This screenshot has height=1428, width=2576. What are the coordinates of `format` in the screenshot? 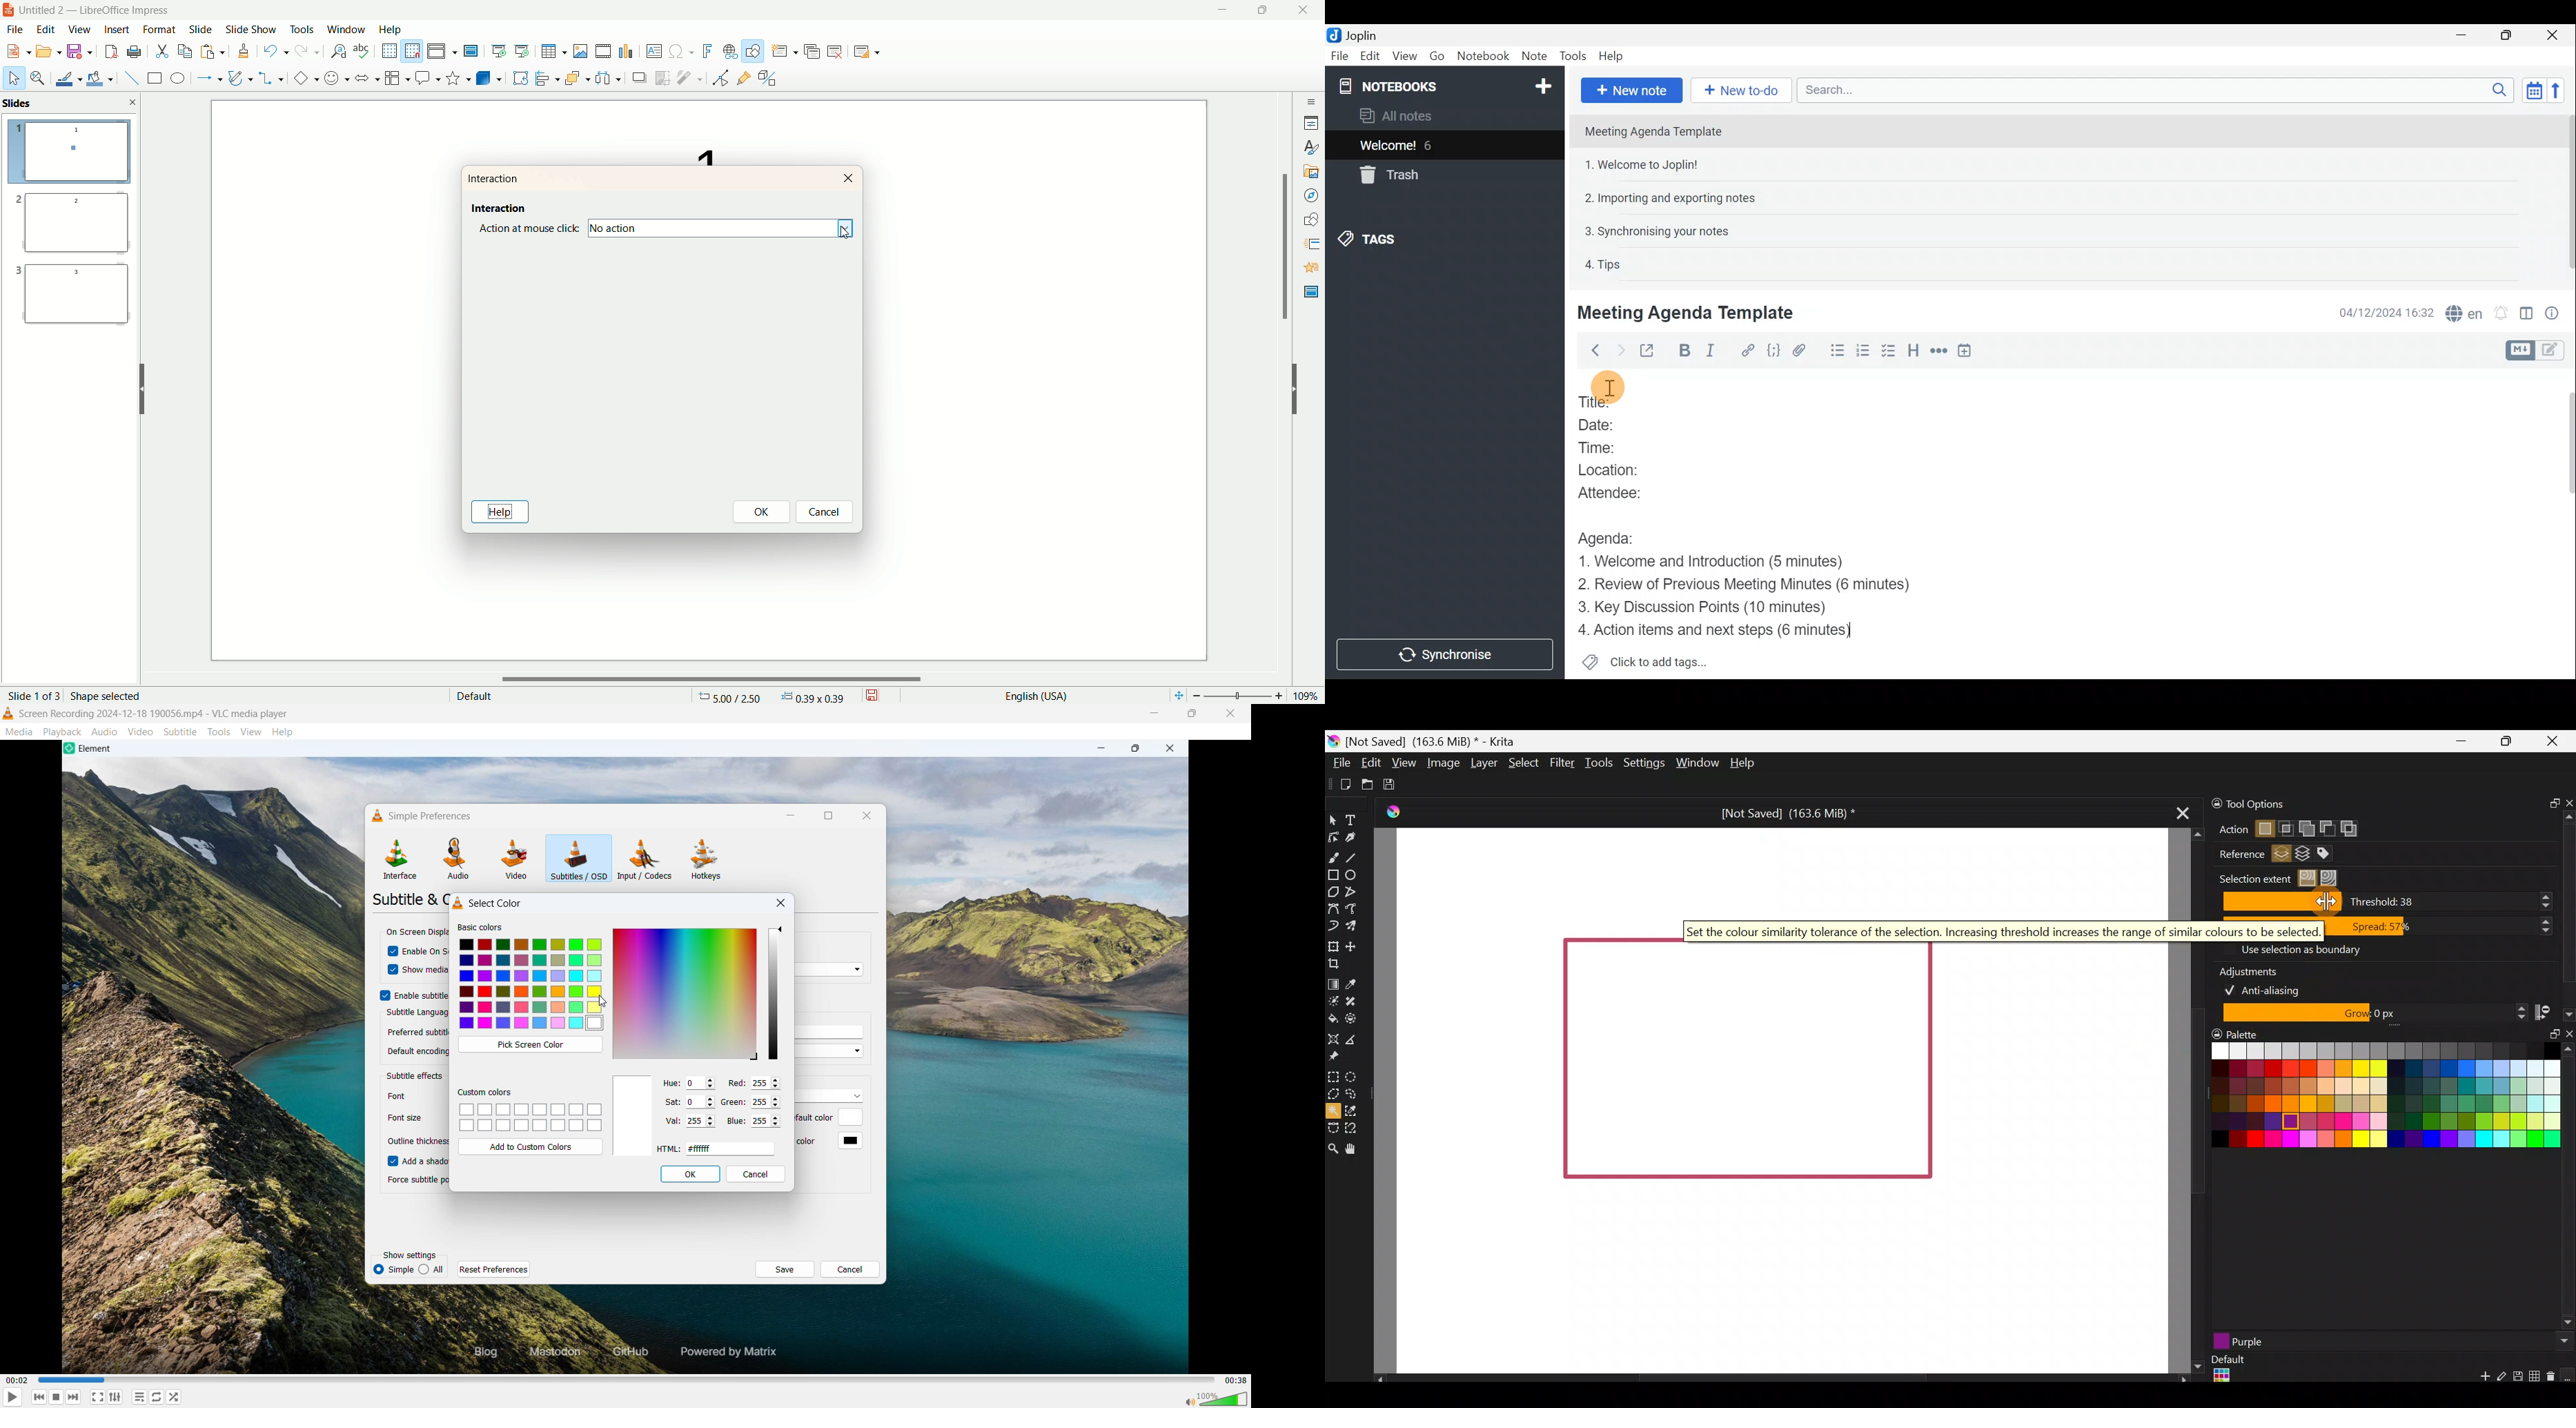 It's located at (160, 28).